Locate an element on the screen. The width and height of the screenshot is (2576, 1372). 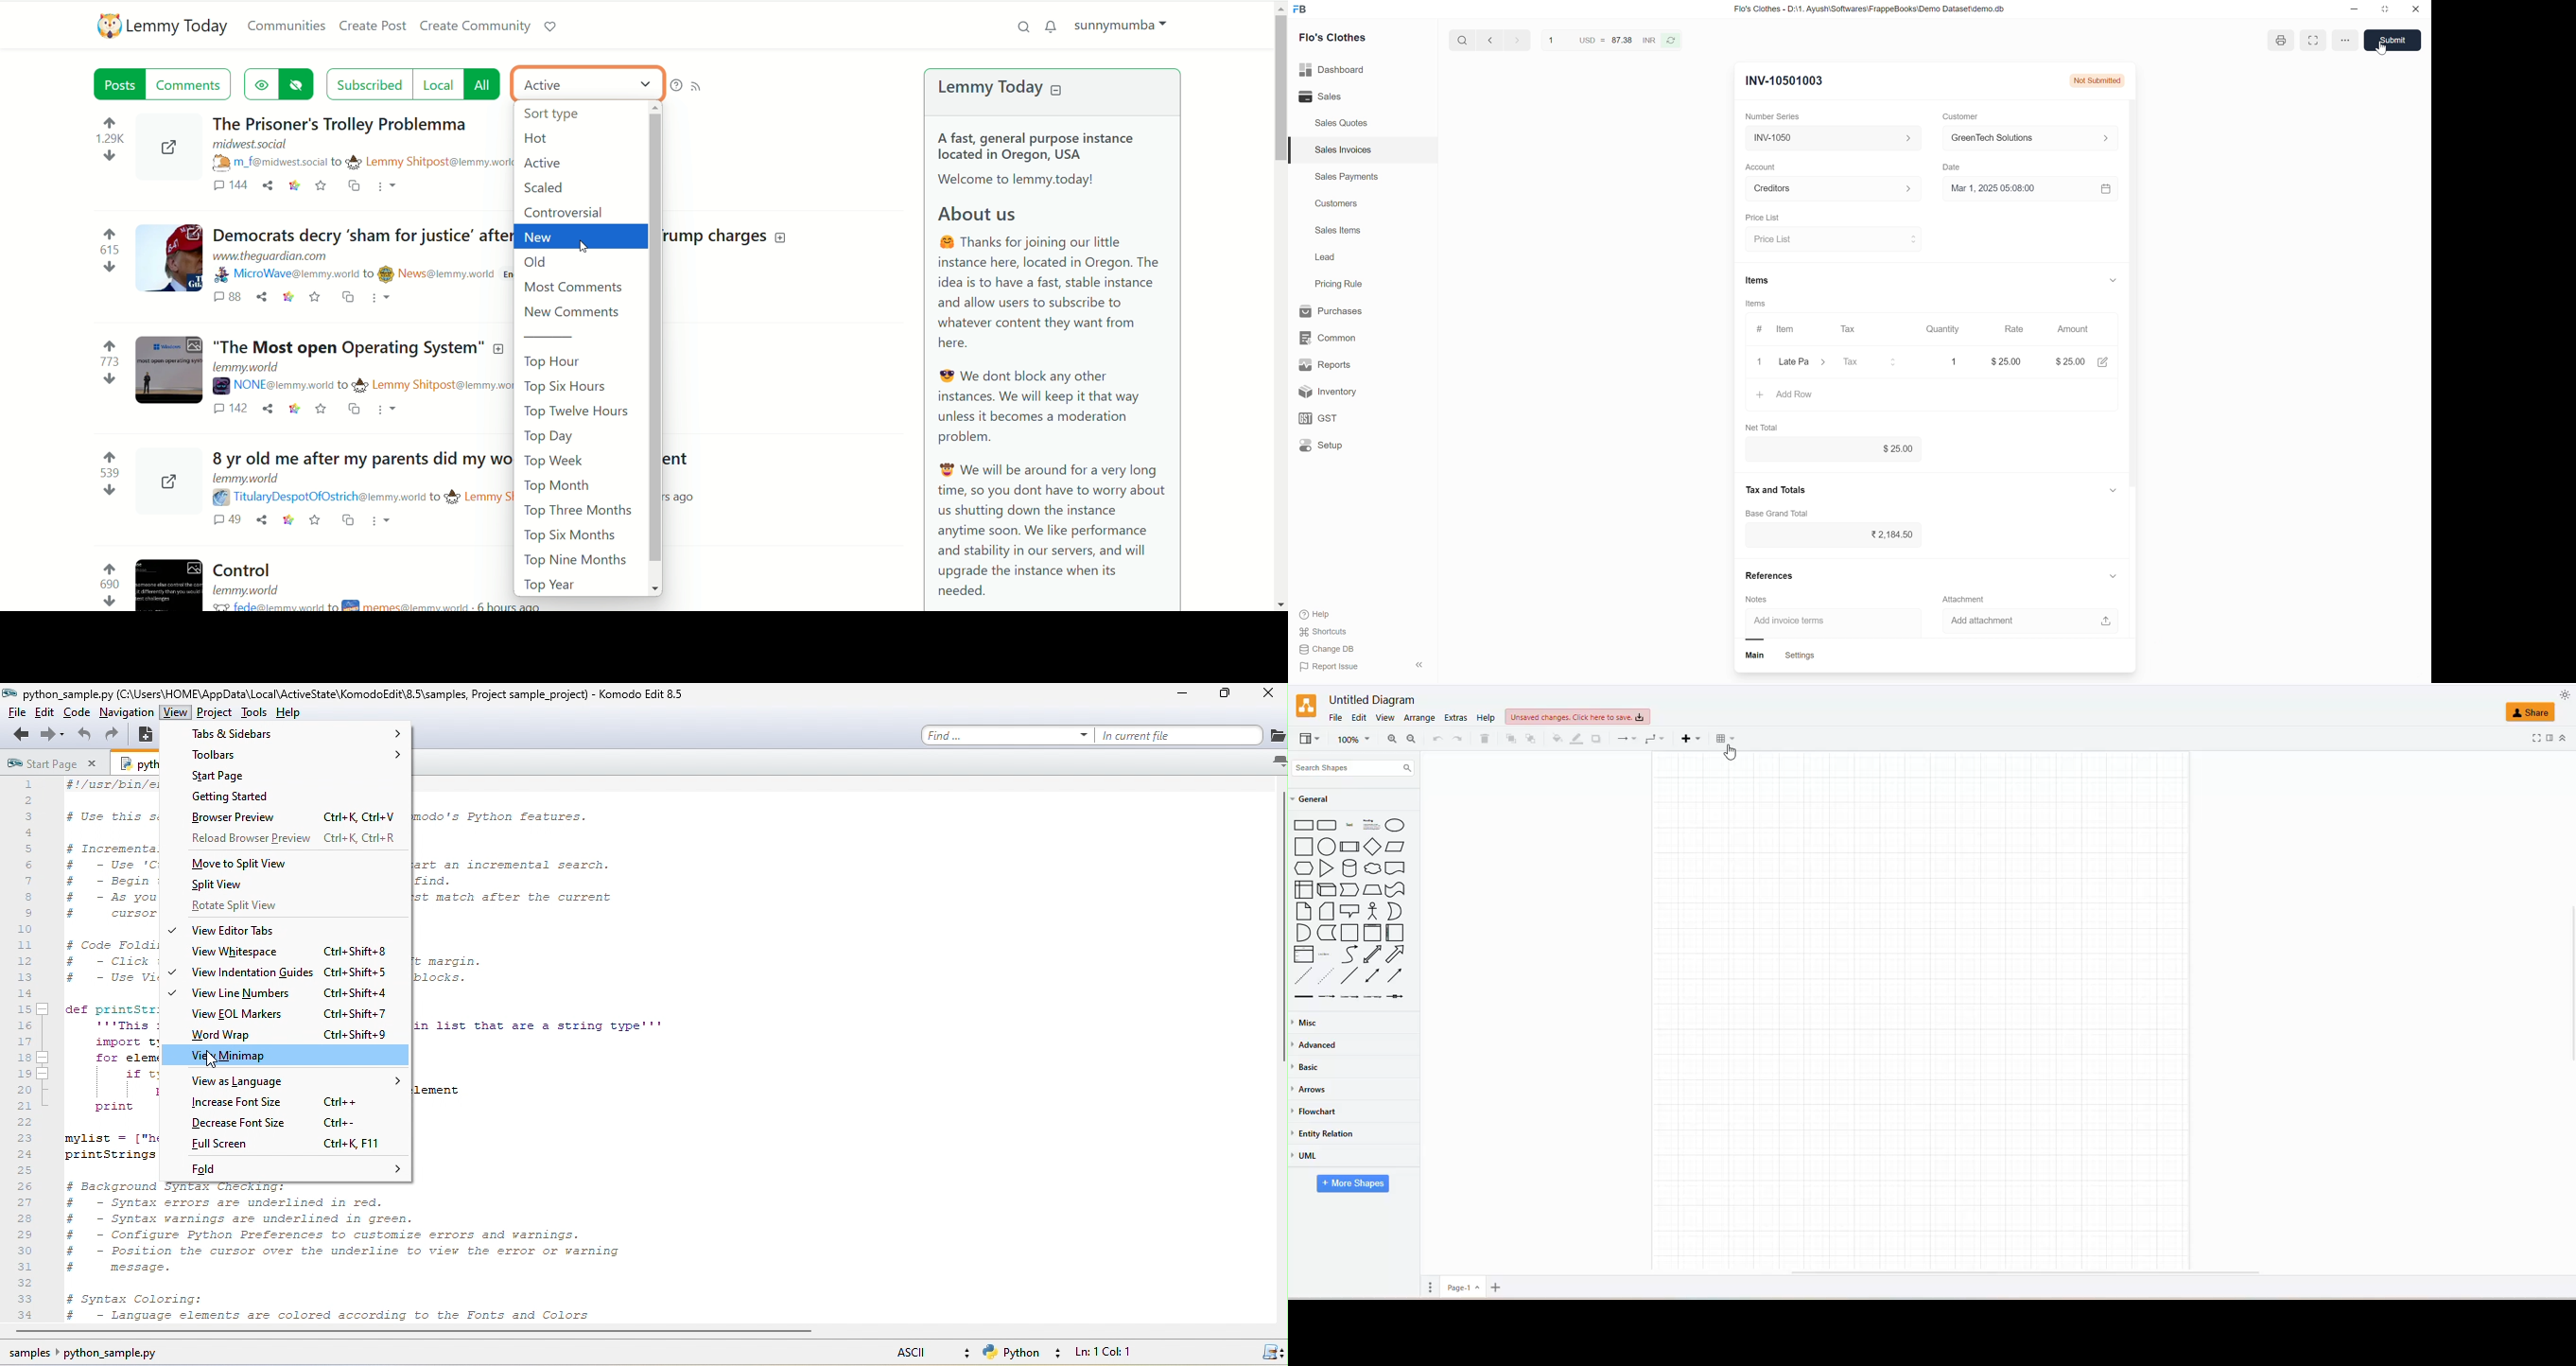
Image preview is located at coordinates (174, 151).